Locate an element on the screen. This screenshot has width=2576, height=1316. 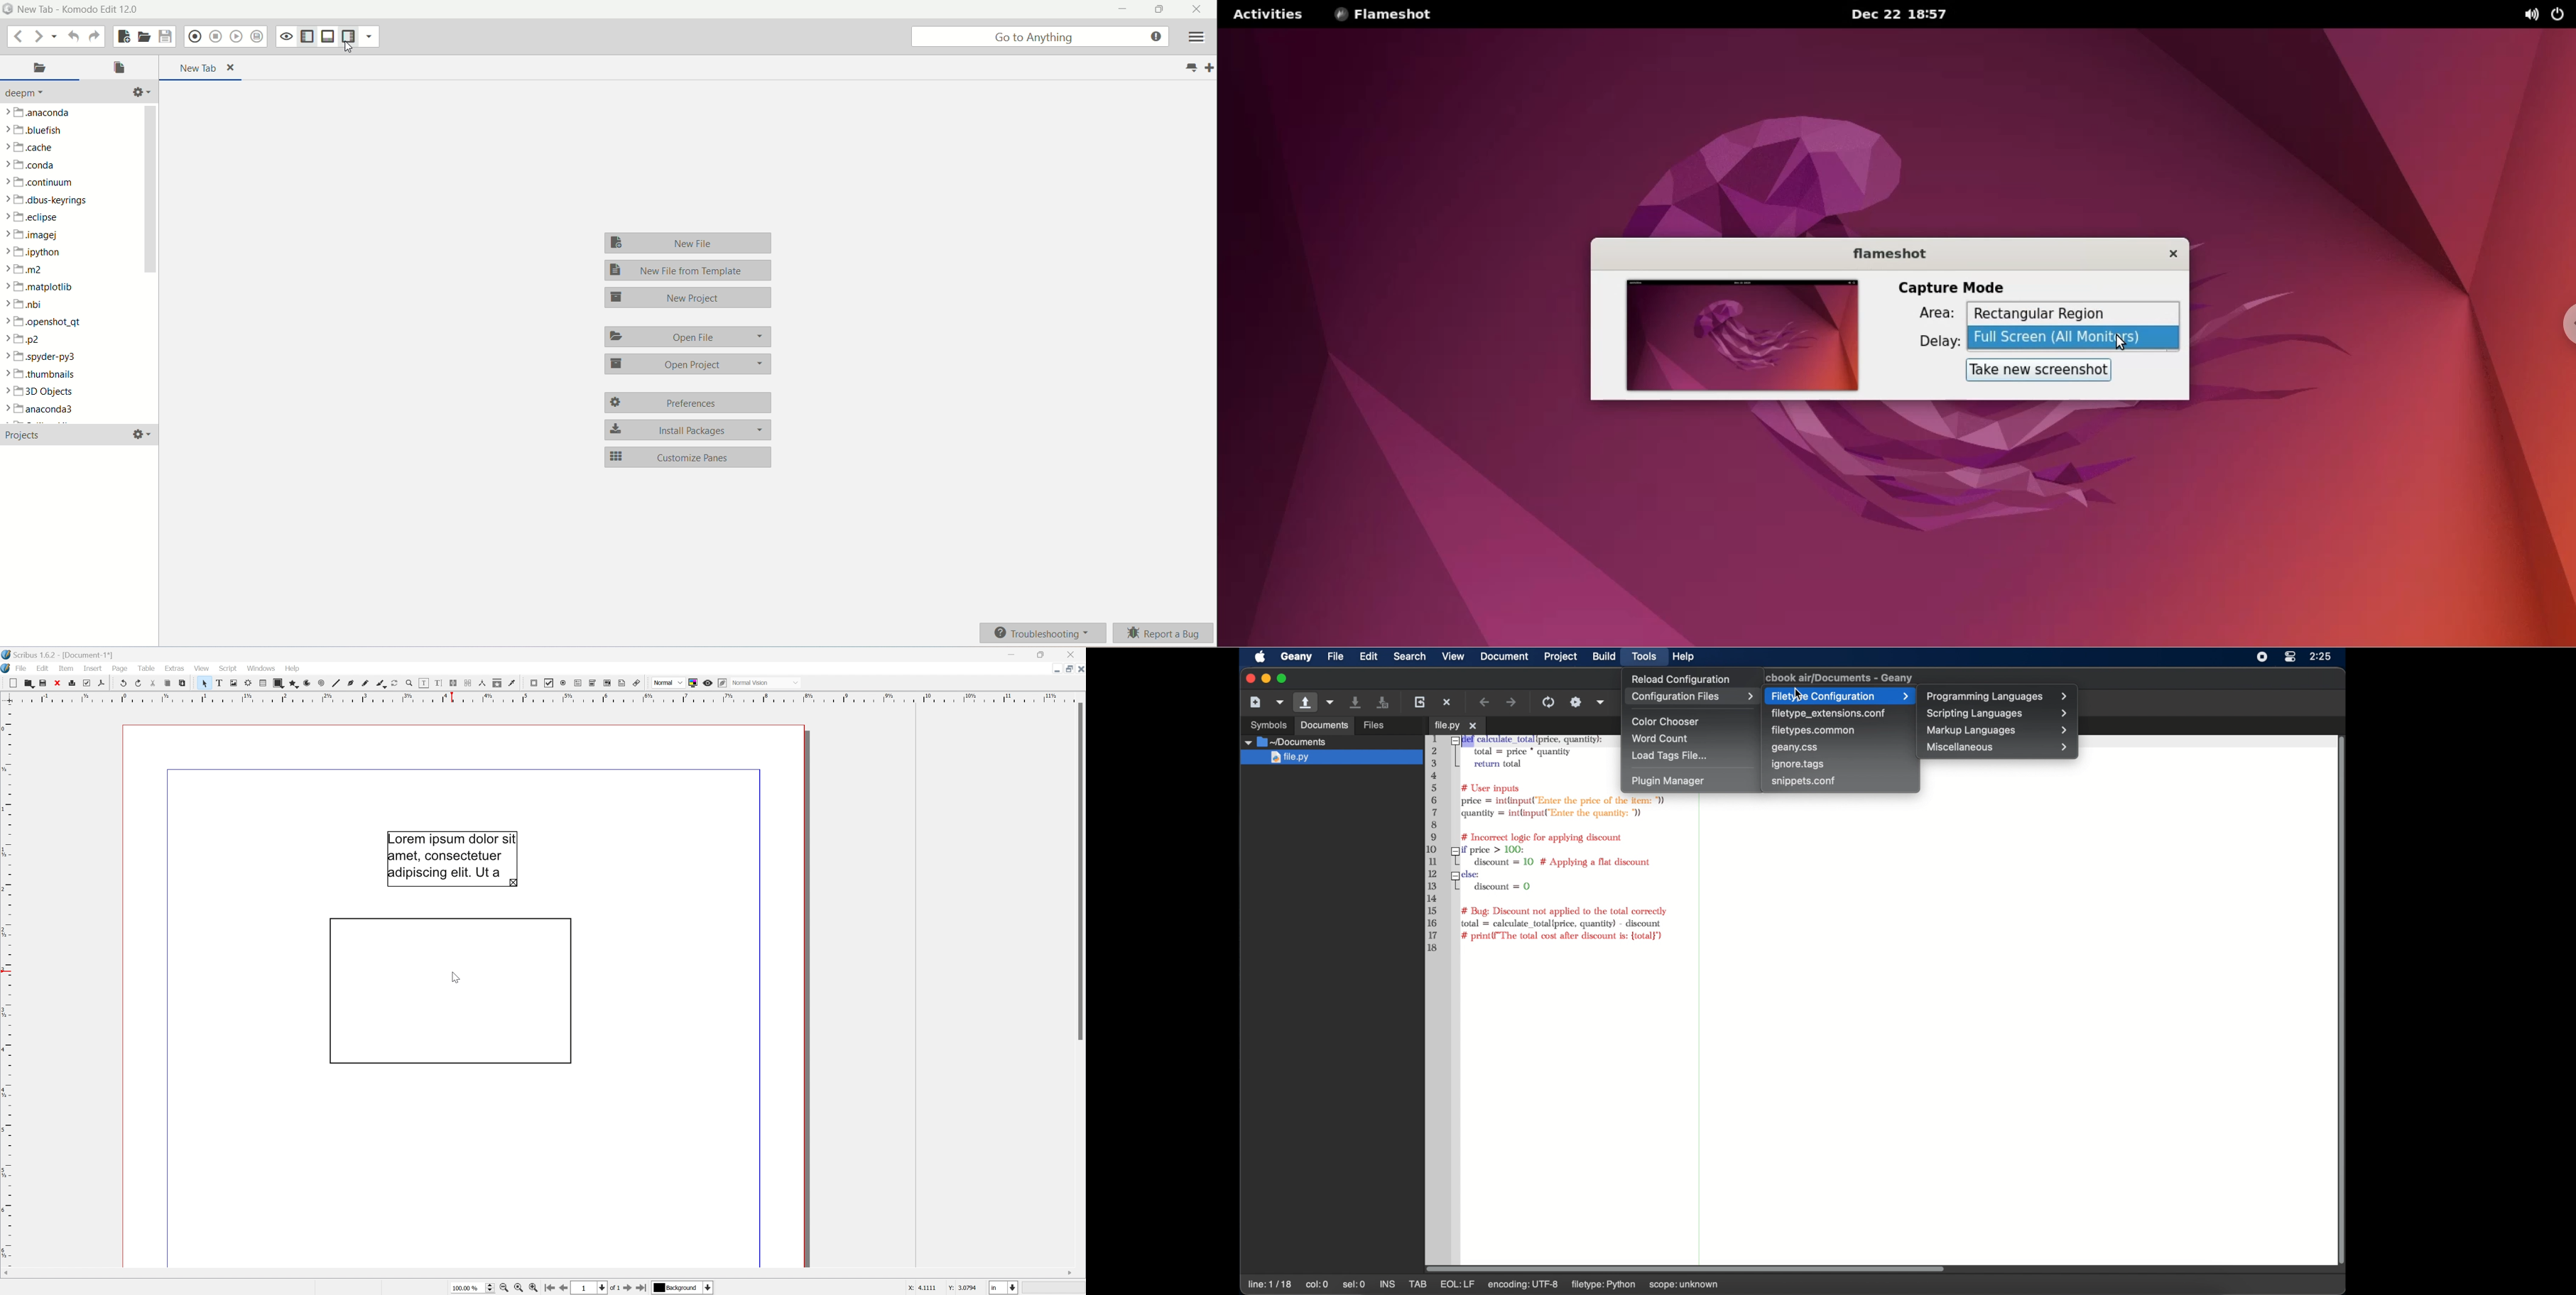
Close is located at coordinates (1080, 668).